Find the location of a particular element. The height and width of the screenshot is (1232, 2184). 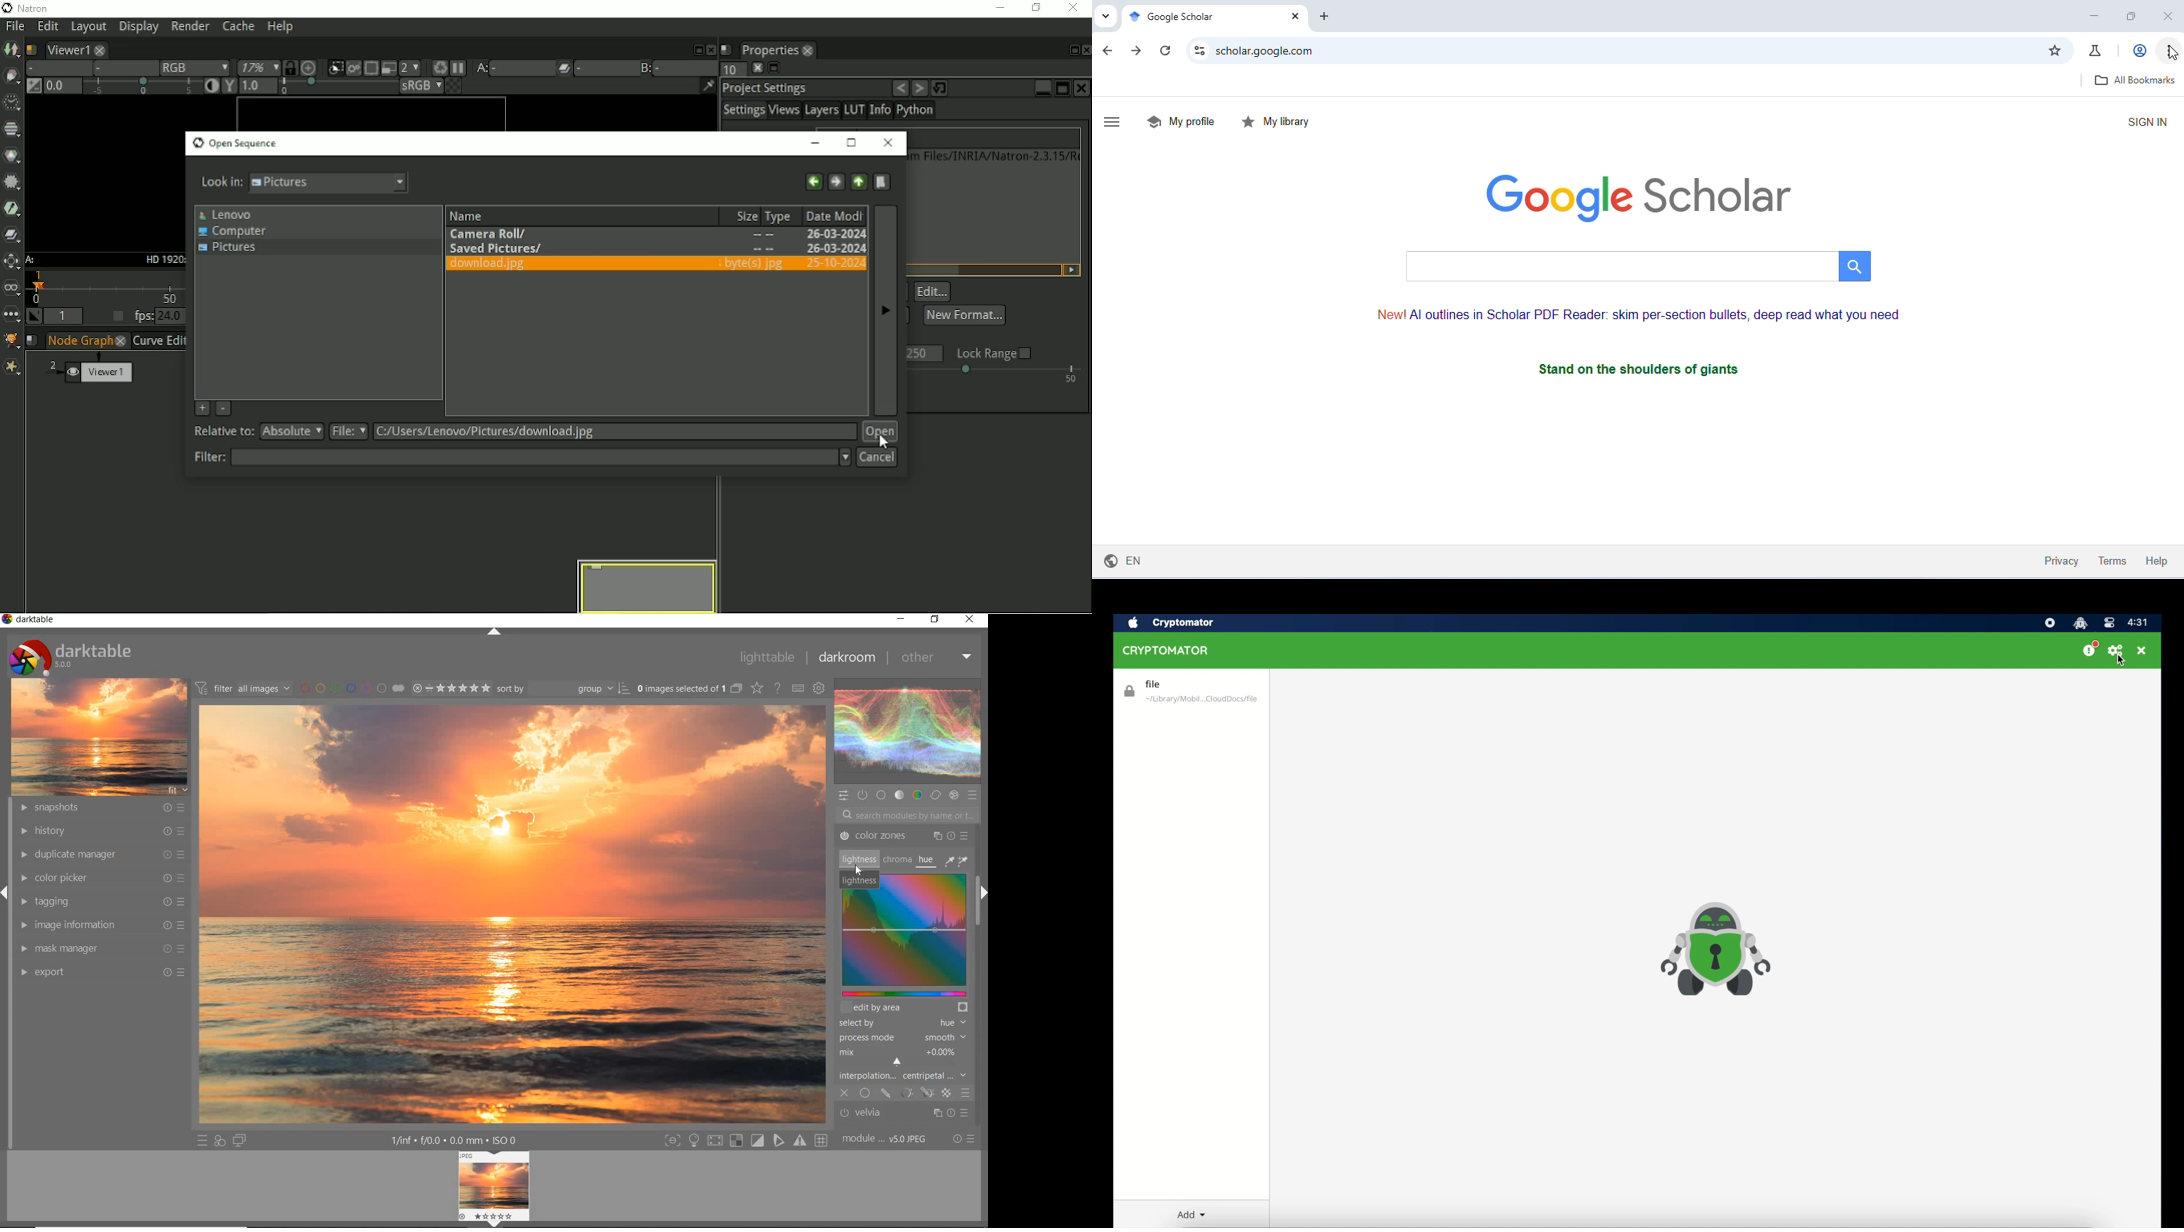

TONE  is located at coordinates (899, 795).